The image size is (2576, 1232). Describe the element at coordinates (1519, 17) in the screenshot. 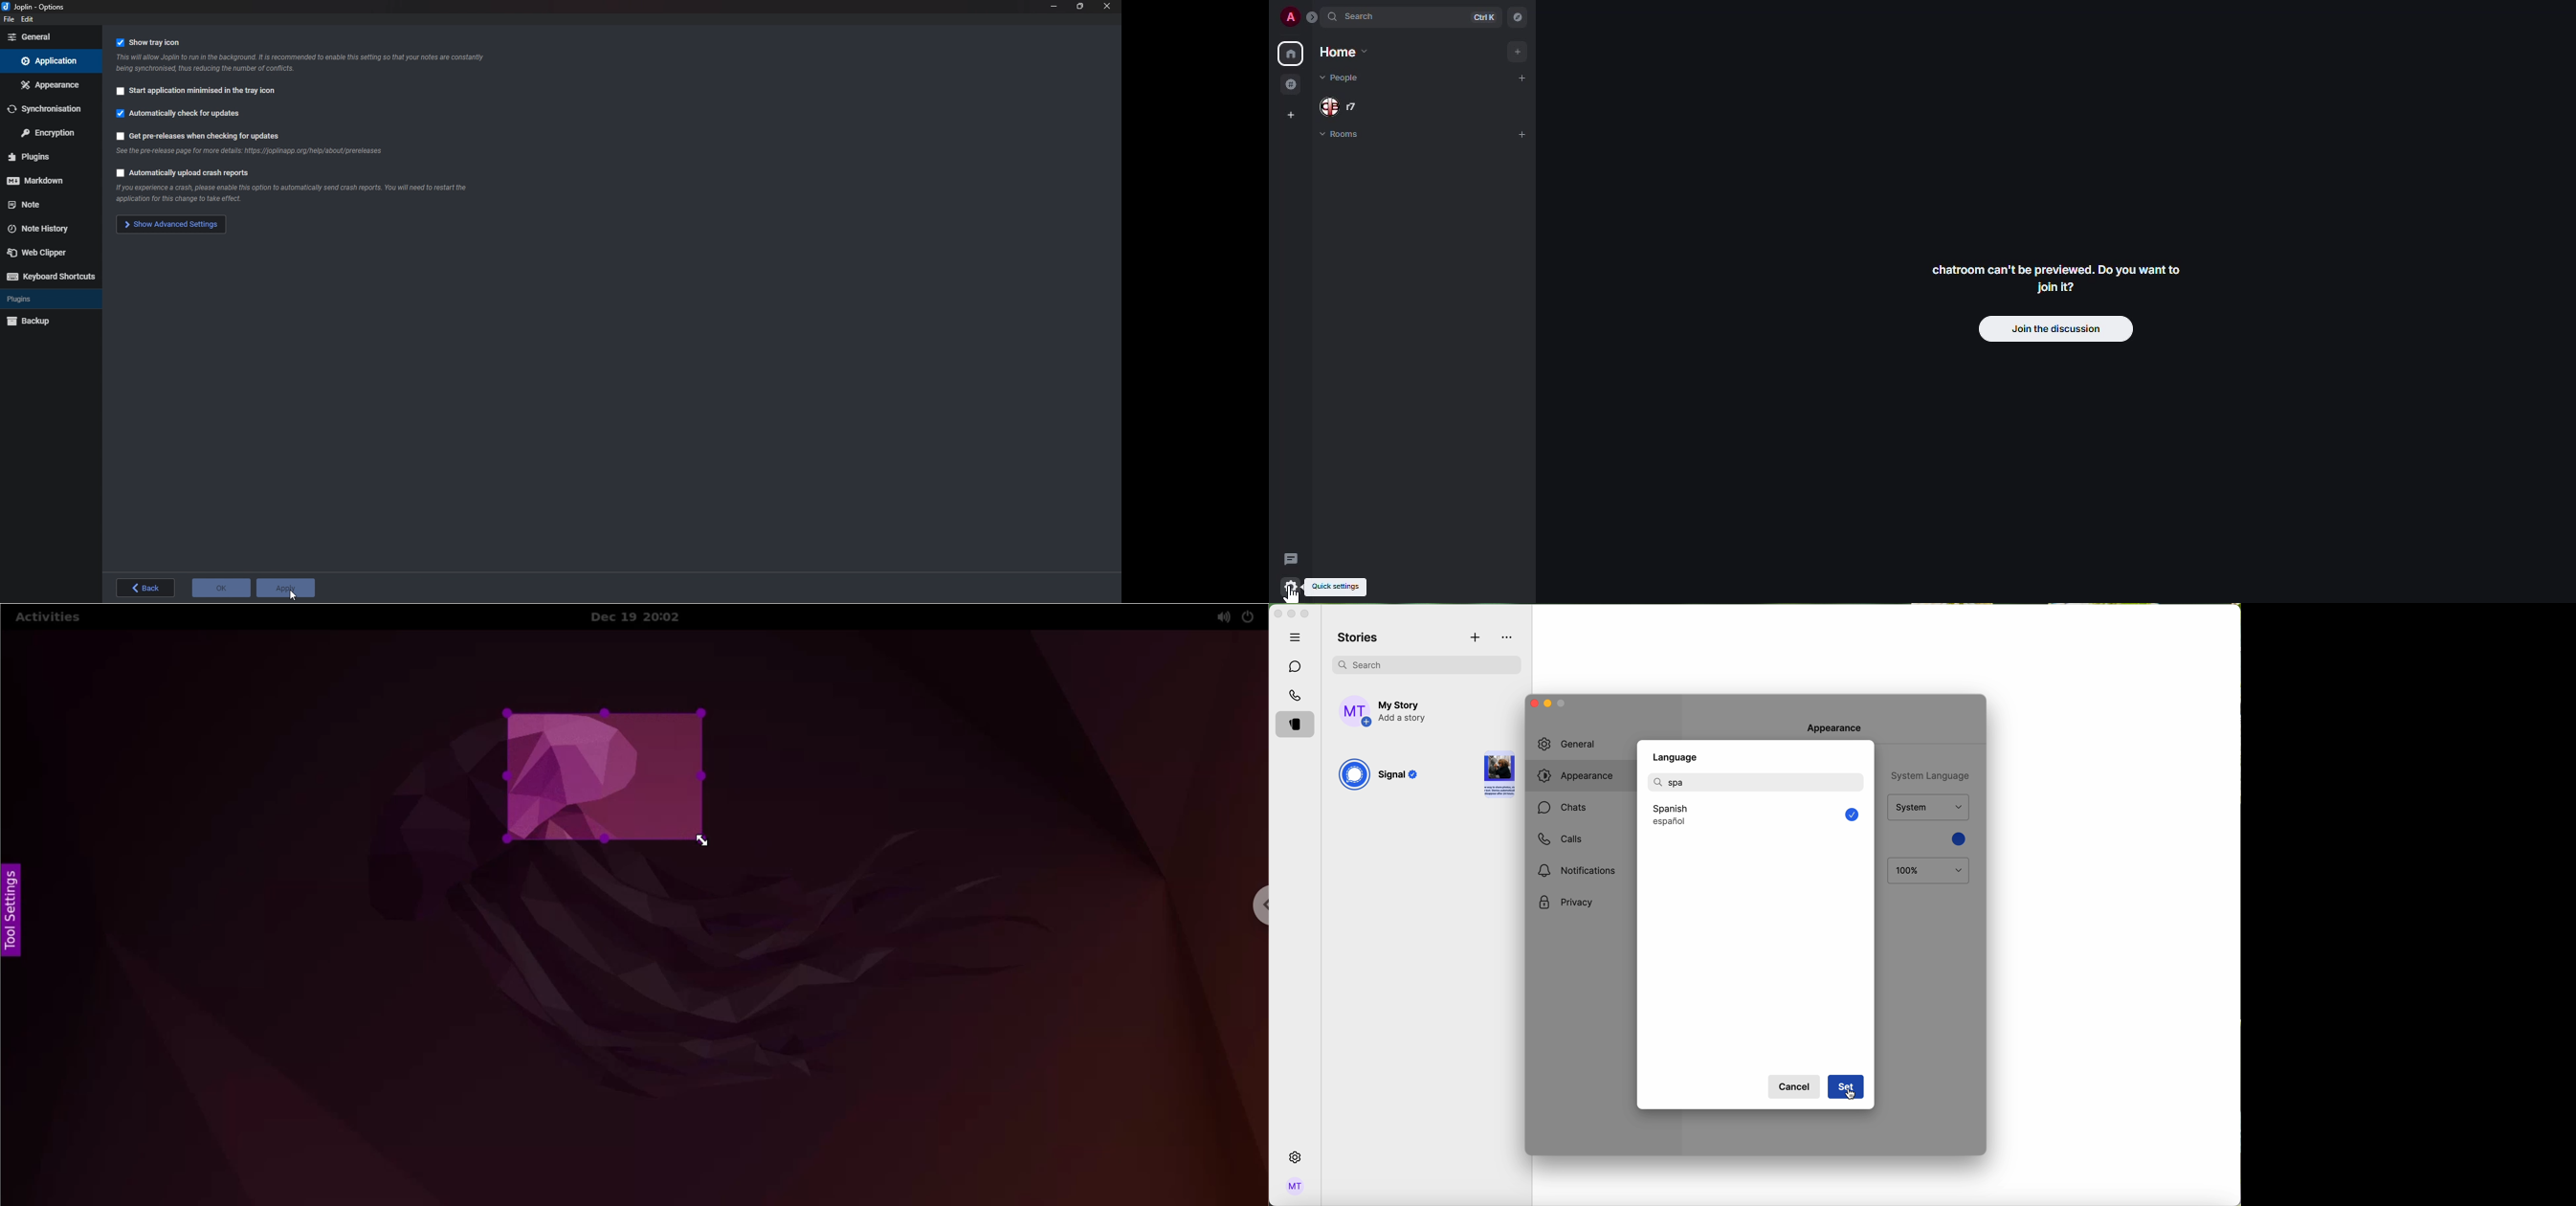

I see `navigator` at that location.